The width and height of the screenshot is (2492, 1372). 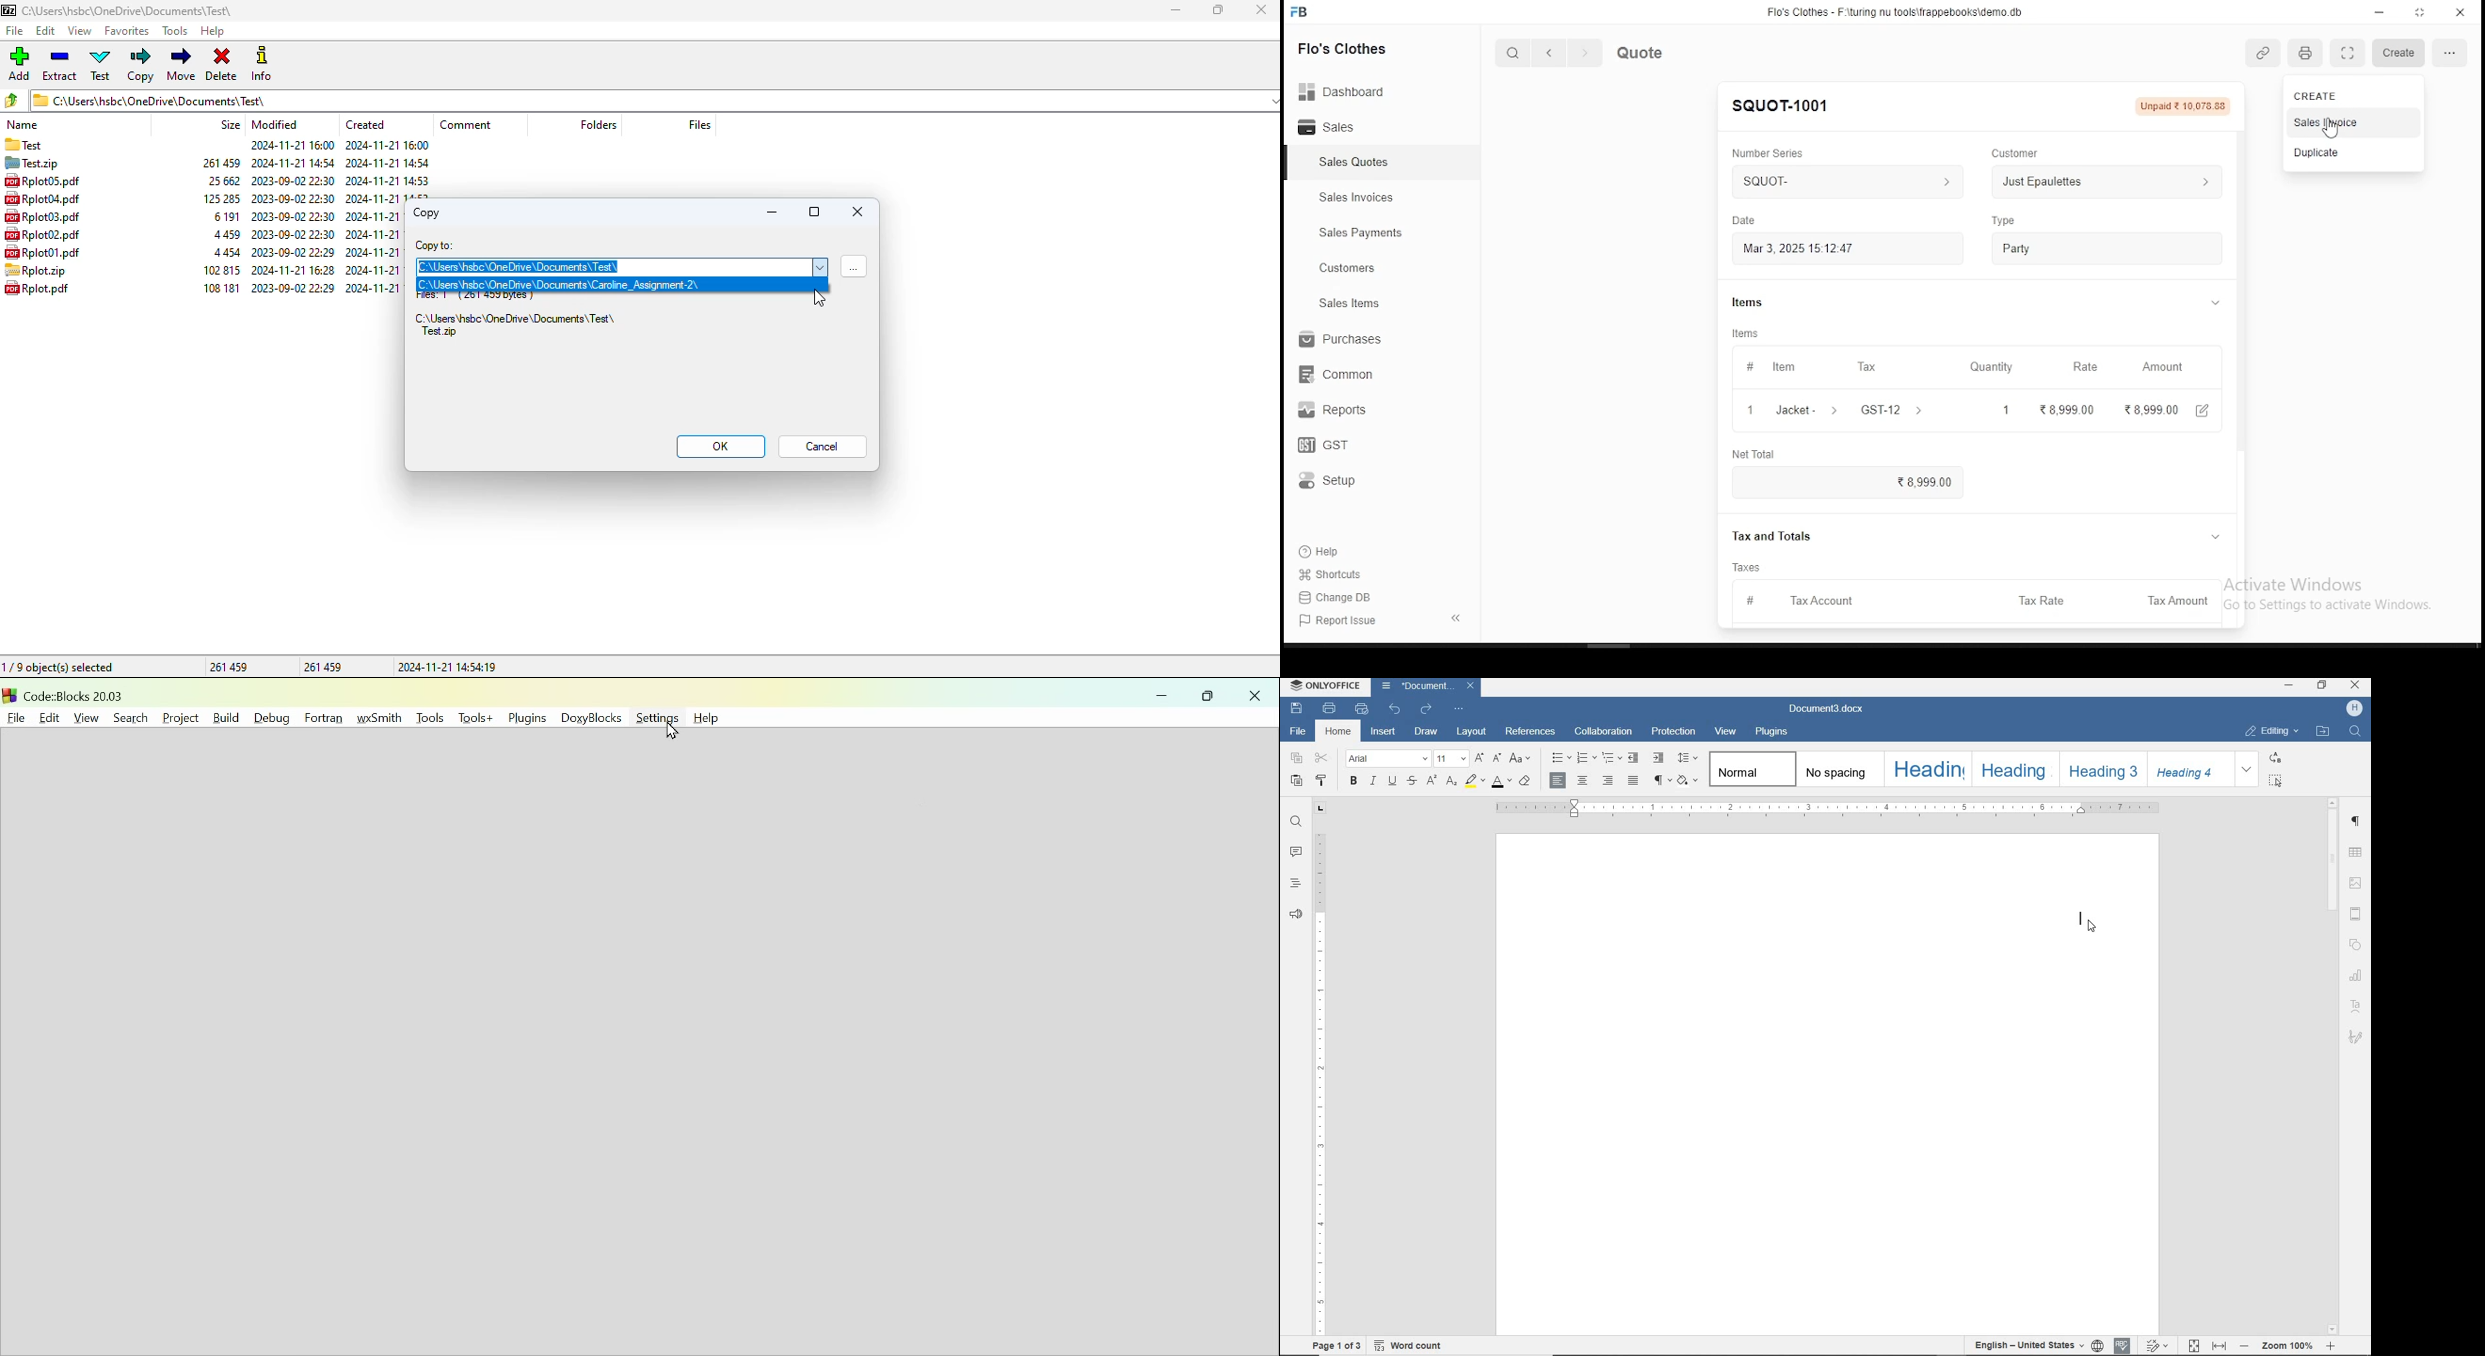 I want to click on HOME, so click(x=1339, y=732).